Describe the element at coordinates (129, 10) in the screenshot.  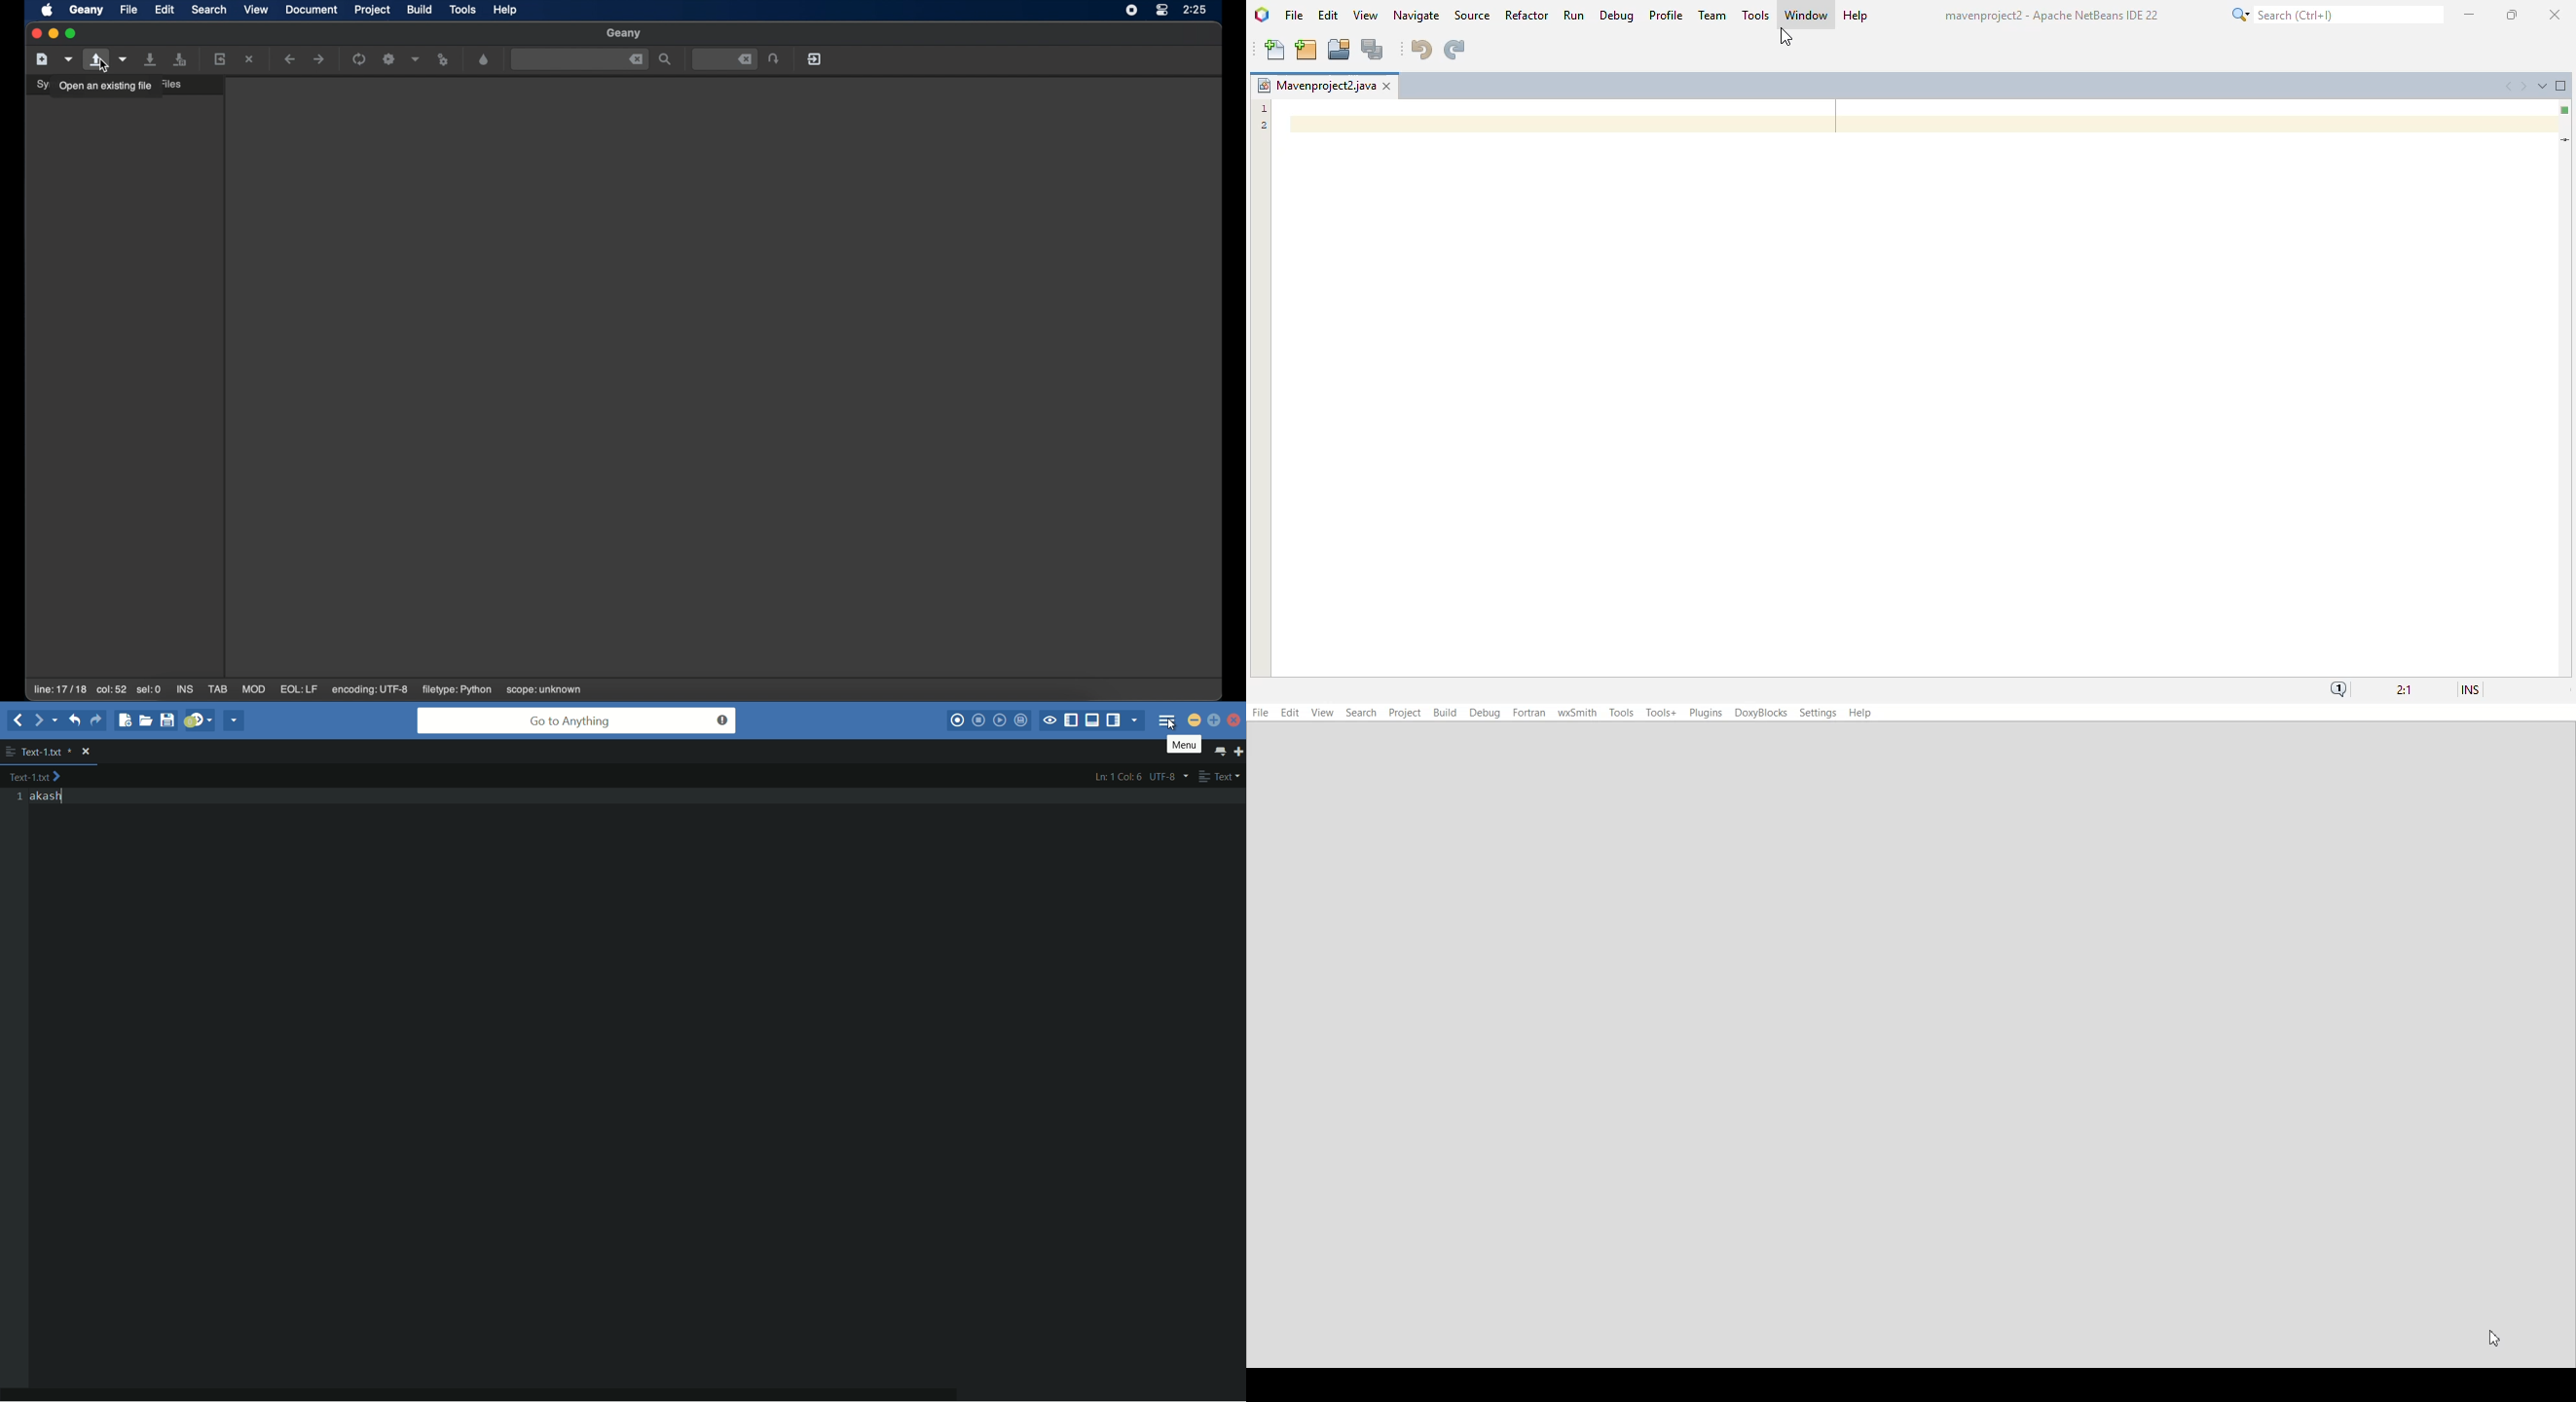
I see `file` at that location.